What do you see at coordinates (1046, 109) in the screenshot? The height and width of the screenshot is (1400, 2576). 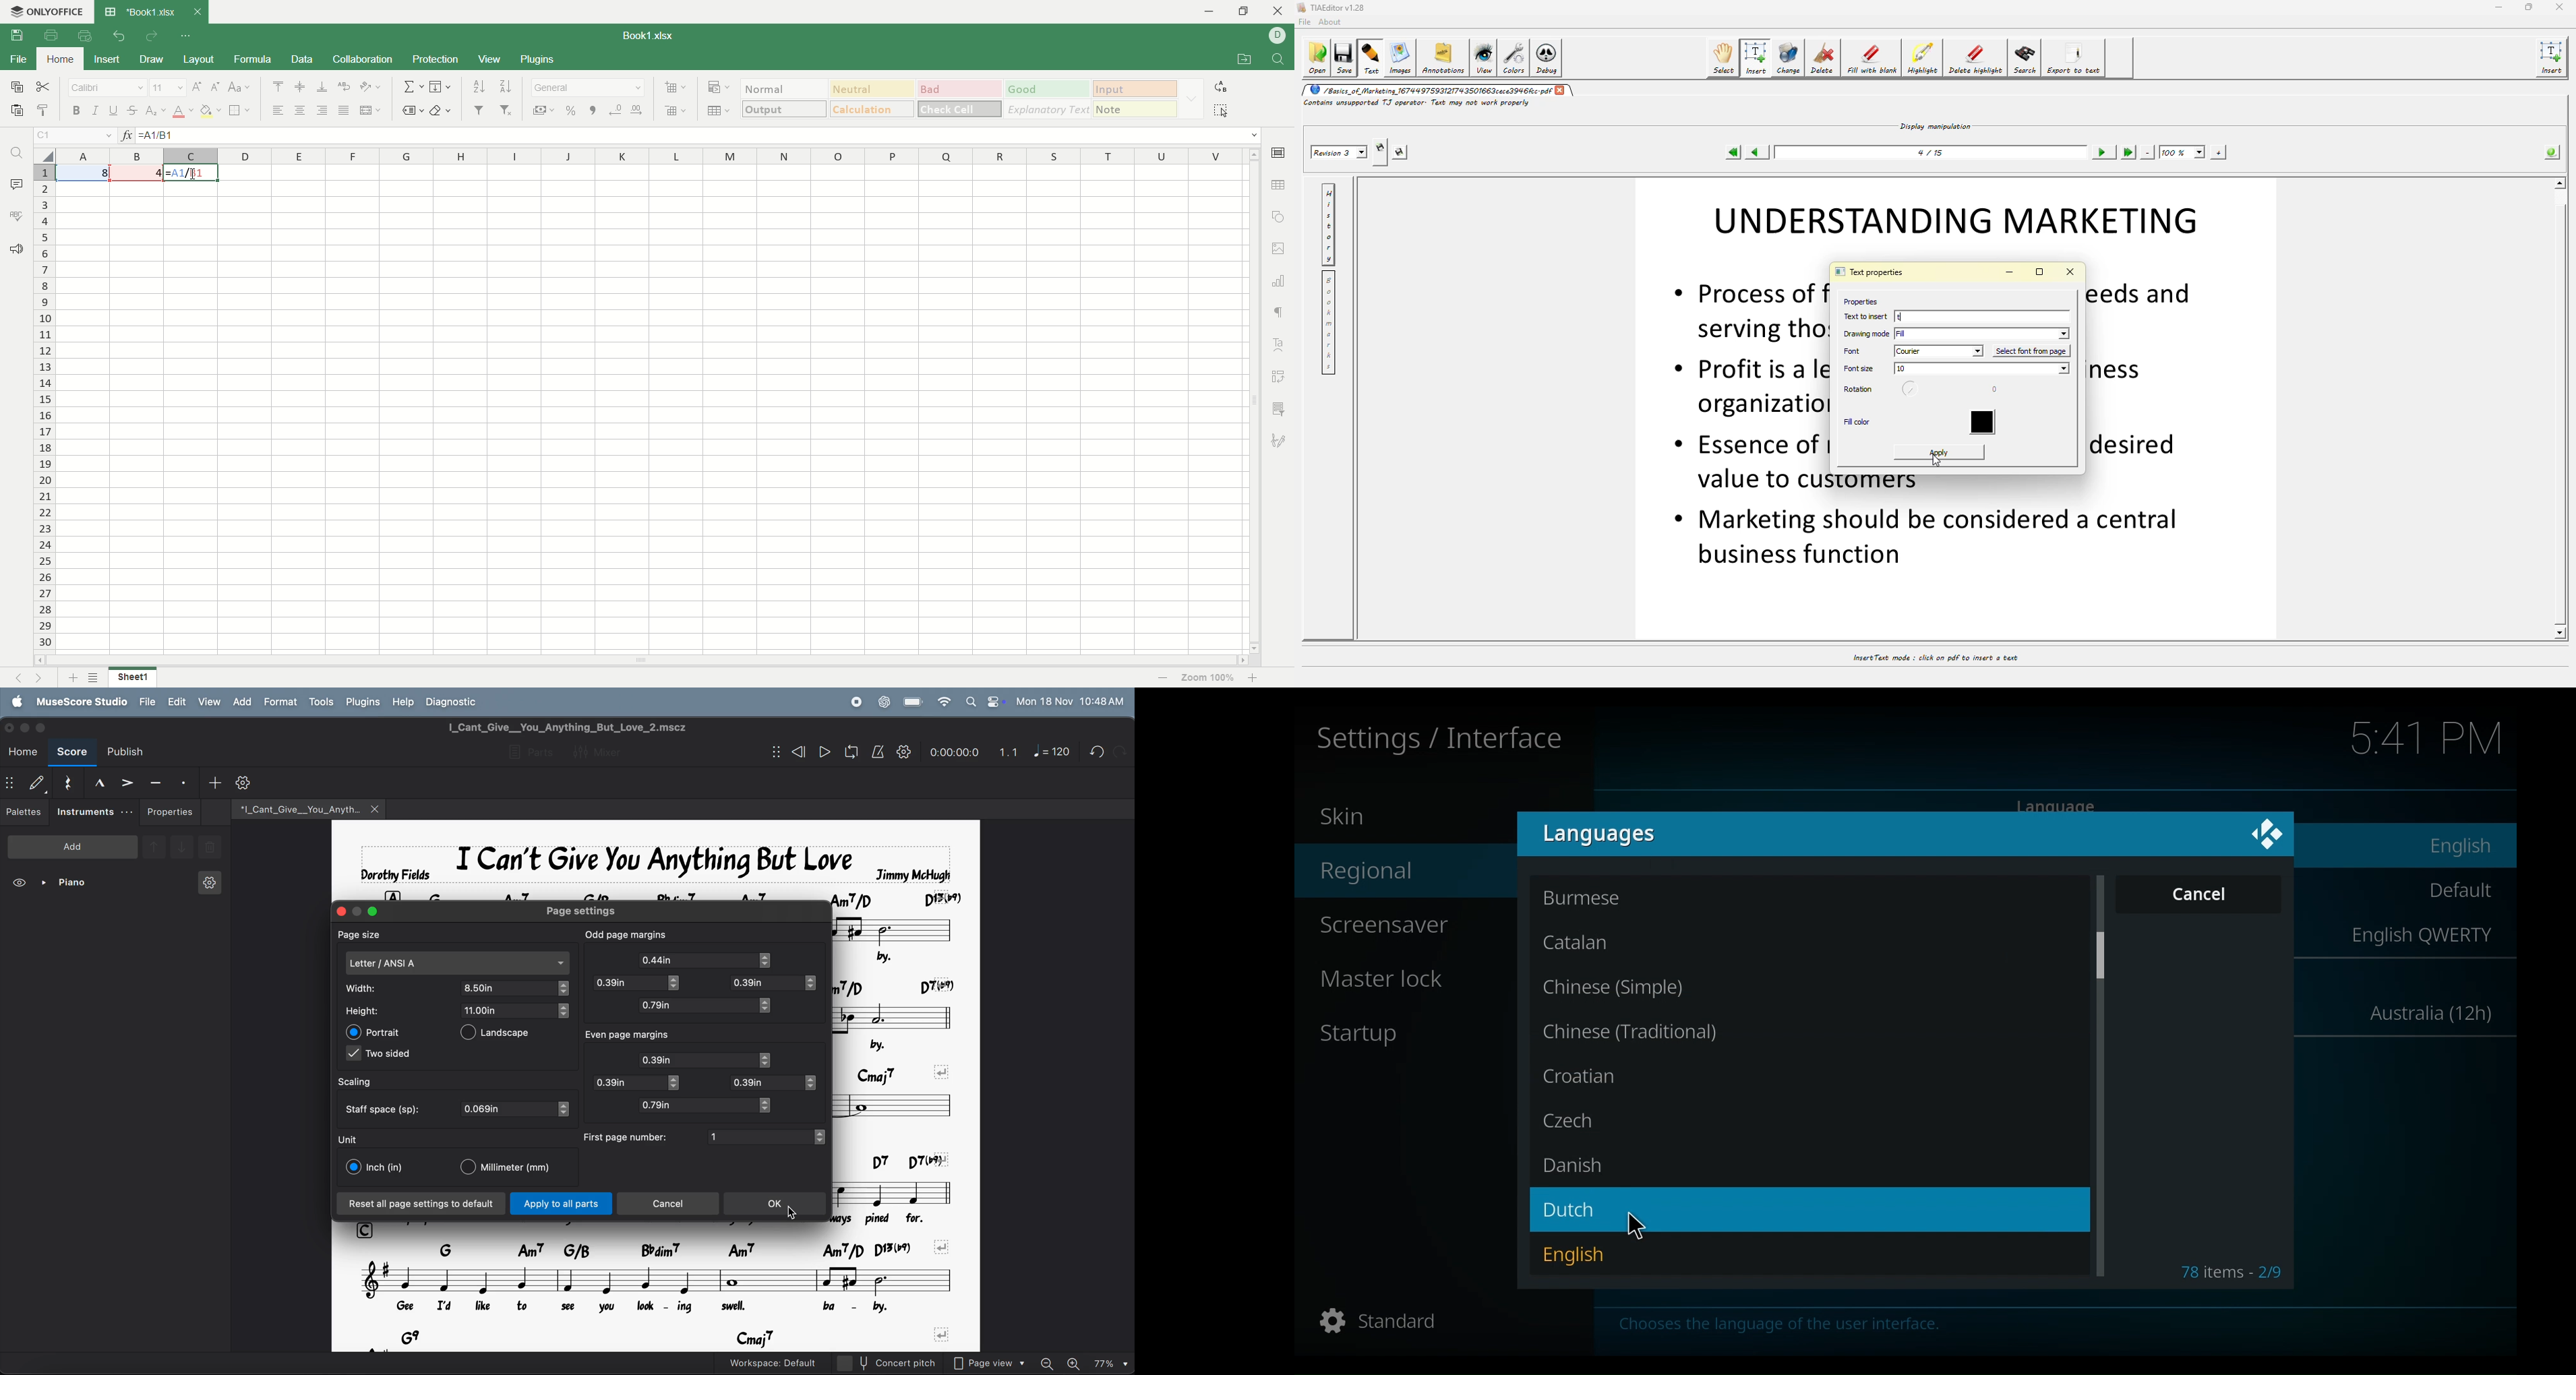 I see `explanatory text` at bounding box center [1046, 109].